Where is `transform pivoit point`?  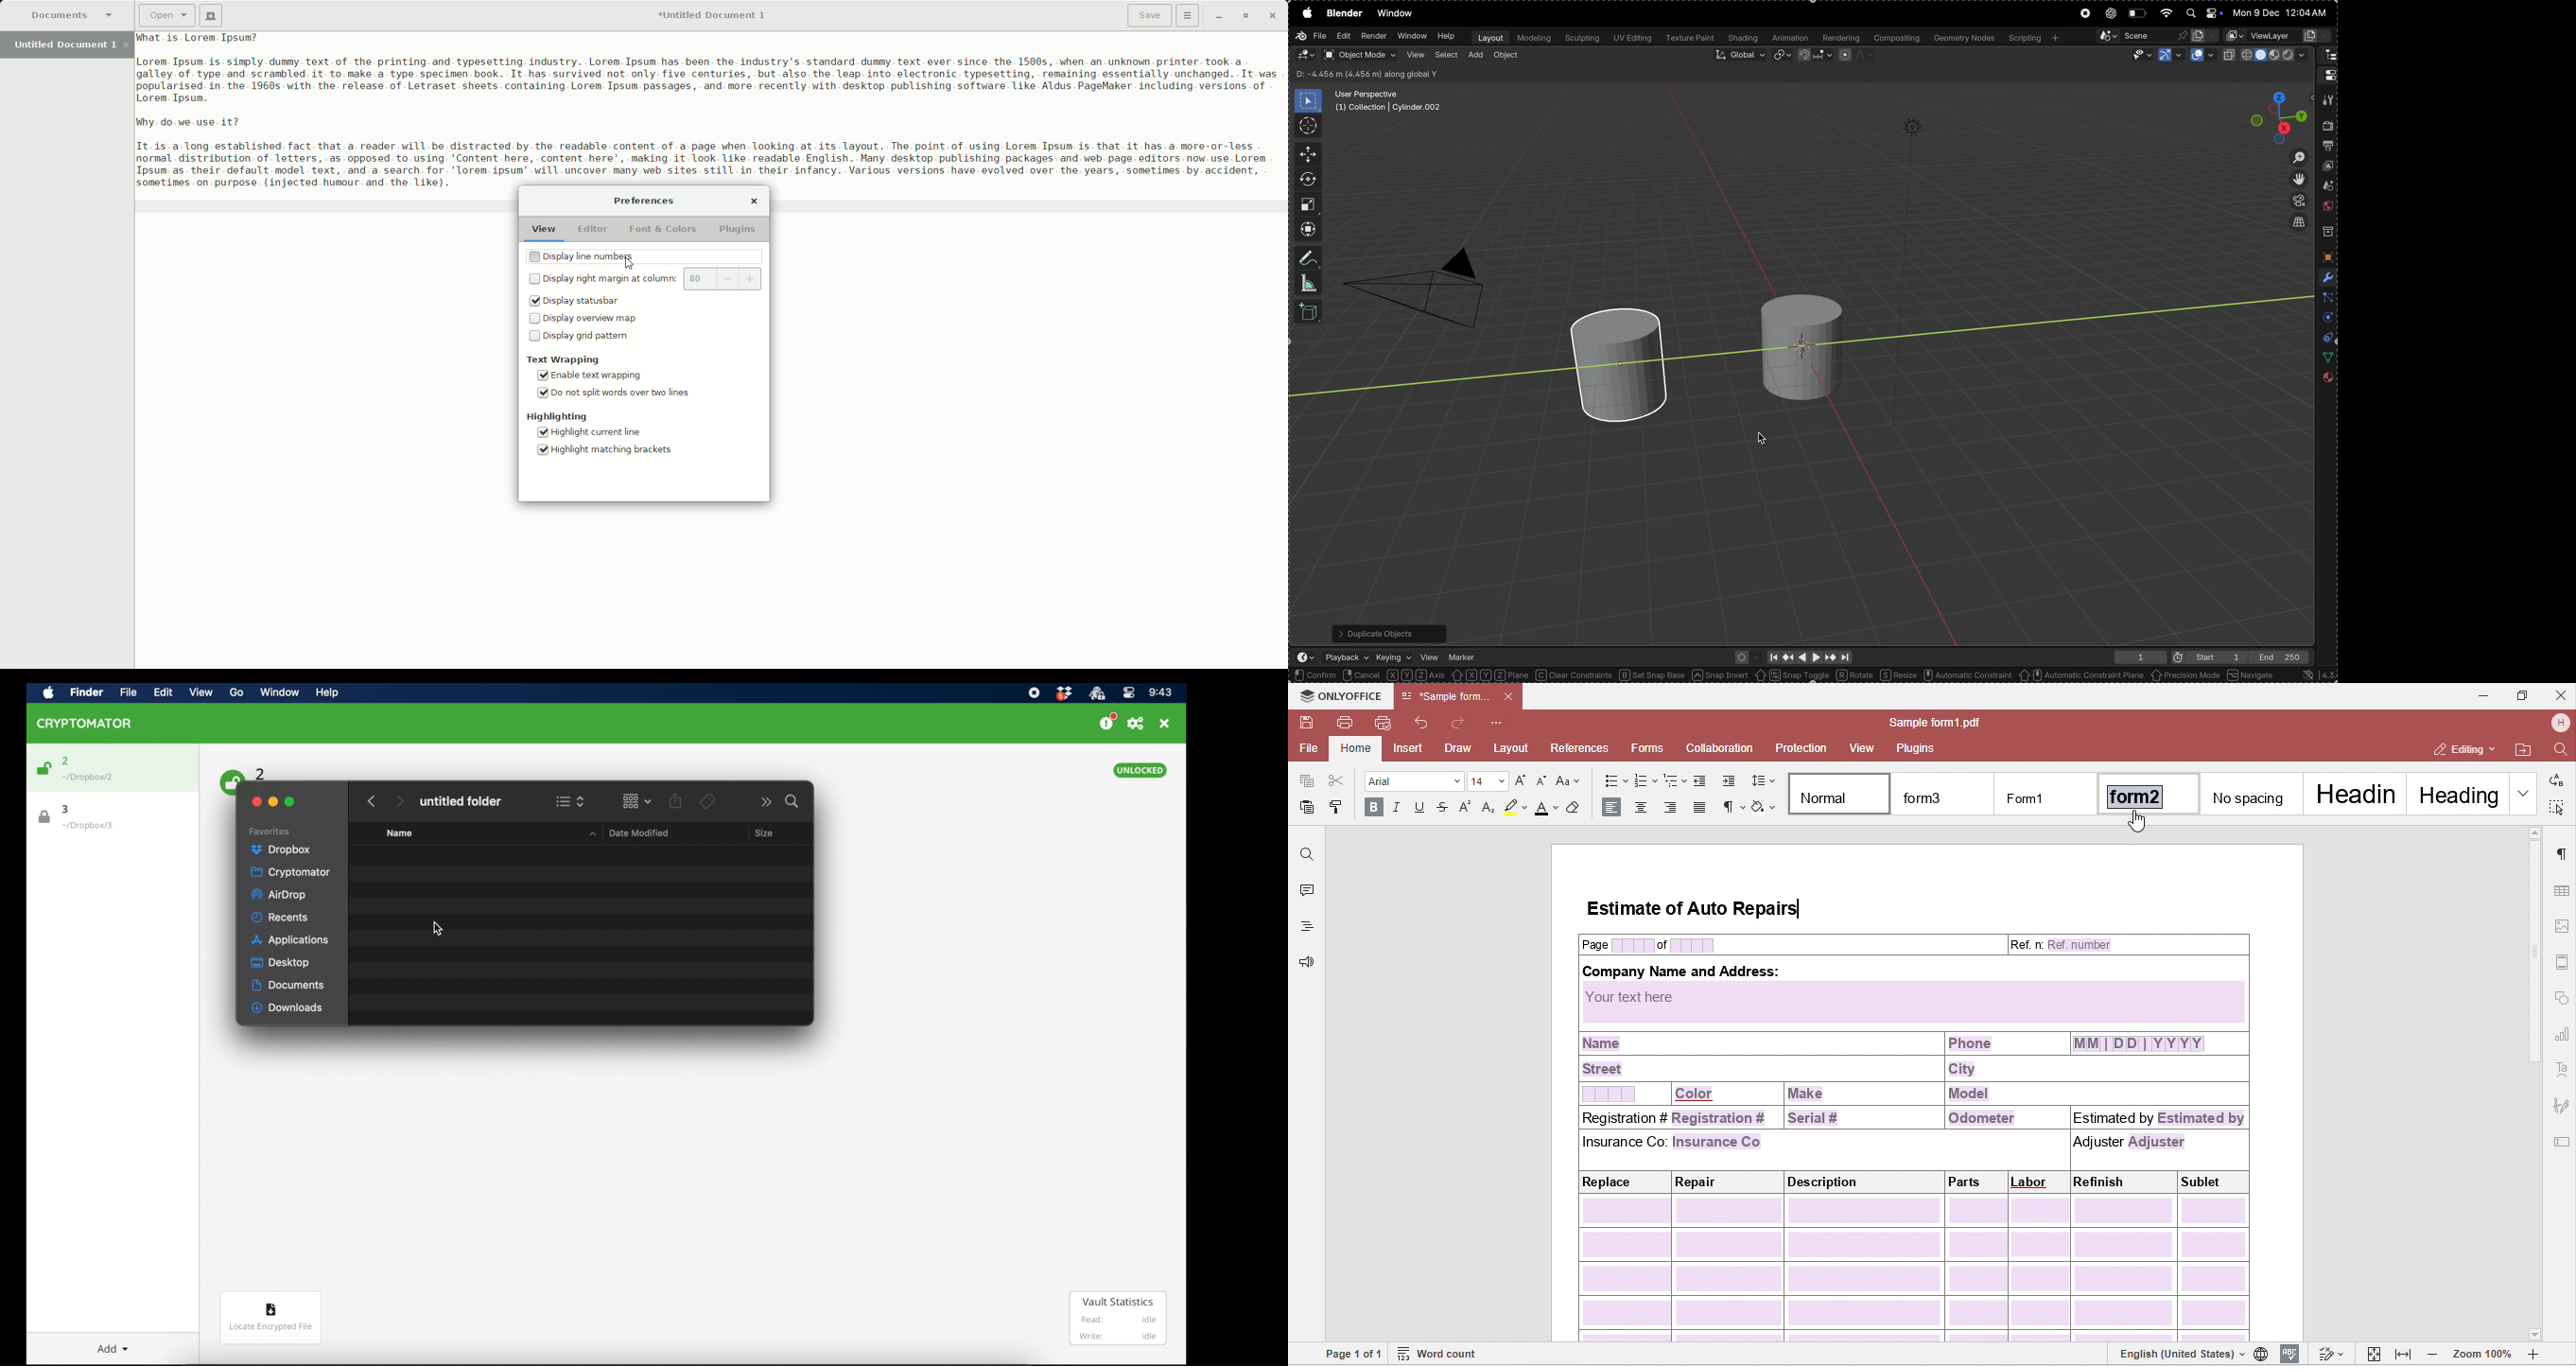
transform pivoit point is located at coordinates (1783, 56).